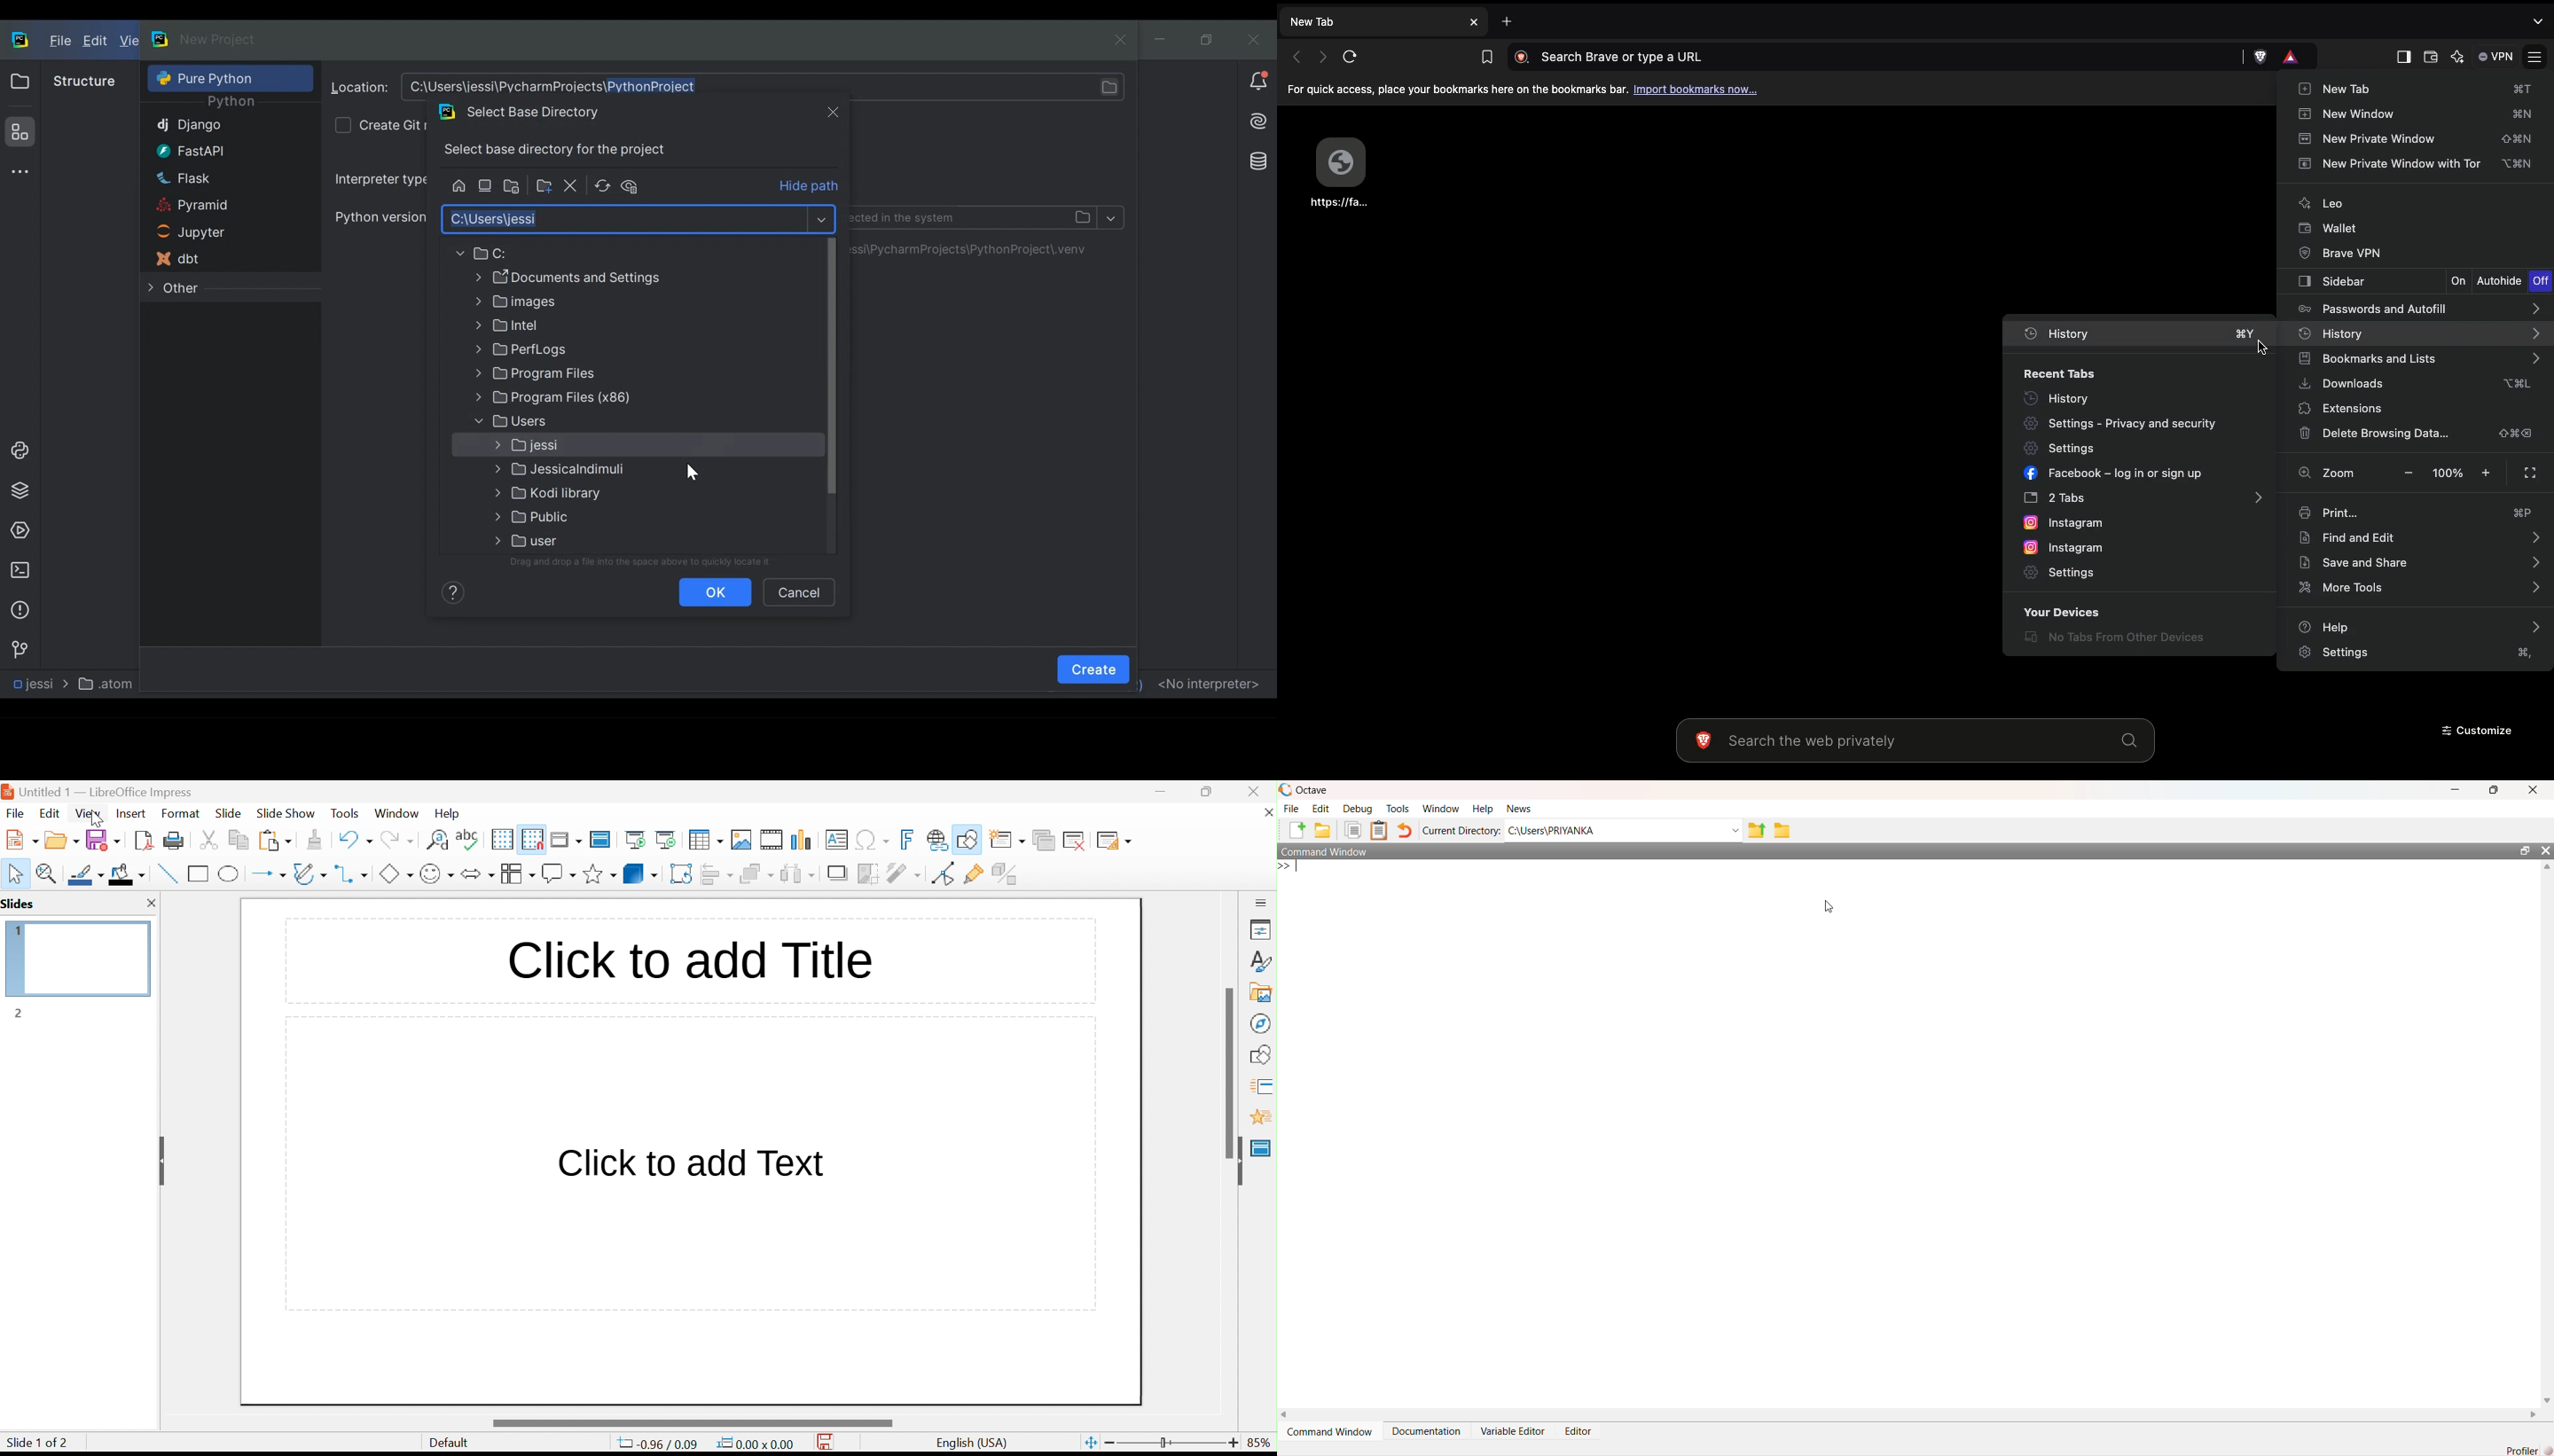  What do you see at coordinates (766, 86) in the screenshot?
I see `Directories` at bounding box center [766, 86].